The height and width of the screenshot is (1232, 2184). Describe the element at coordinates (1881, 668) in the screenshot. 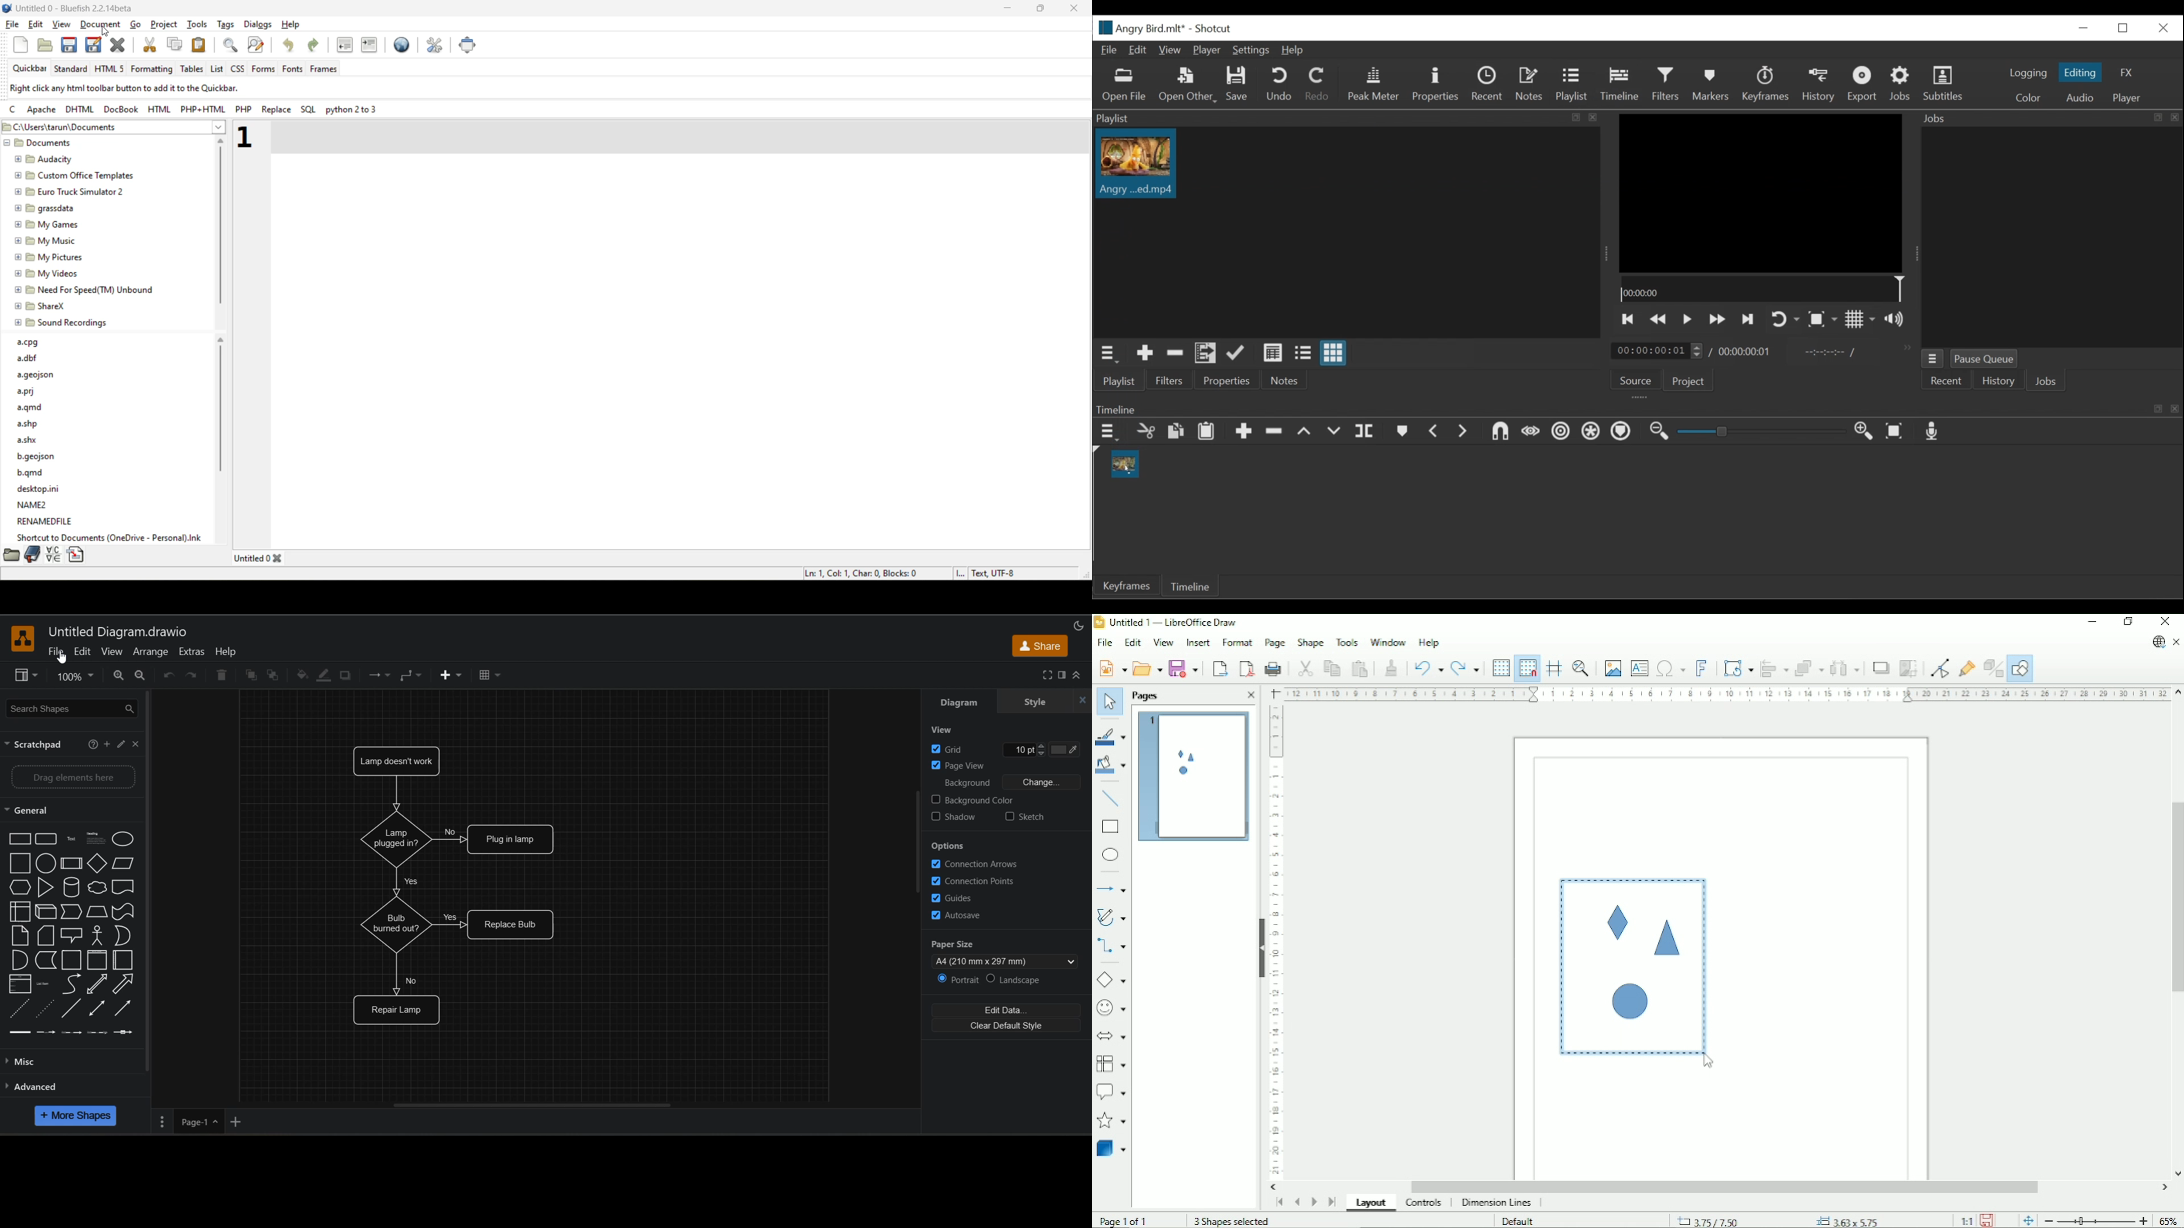

I see `Shadow` at that location.